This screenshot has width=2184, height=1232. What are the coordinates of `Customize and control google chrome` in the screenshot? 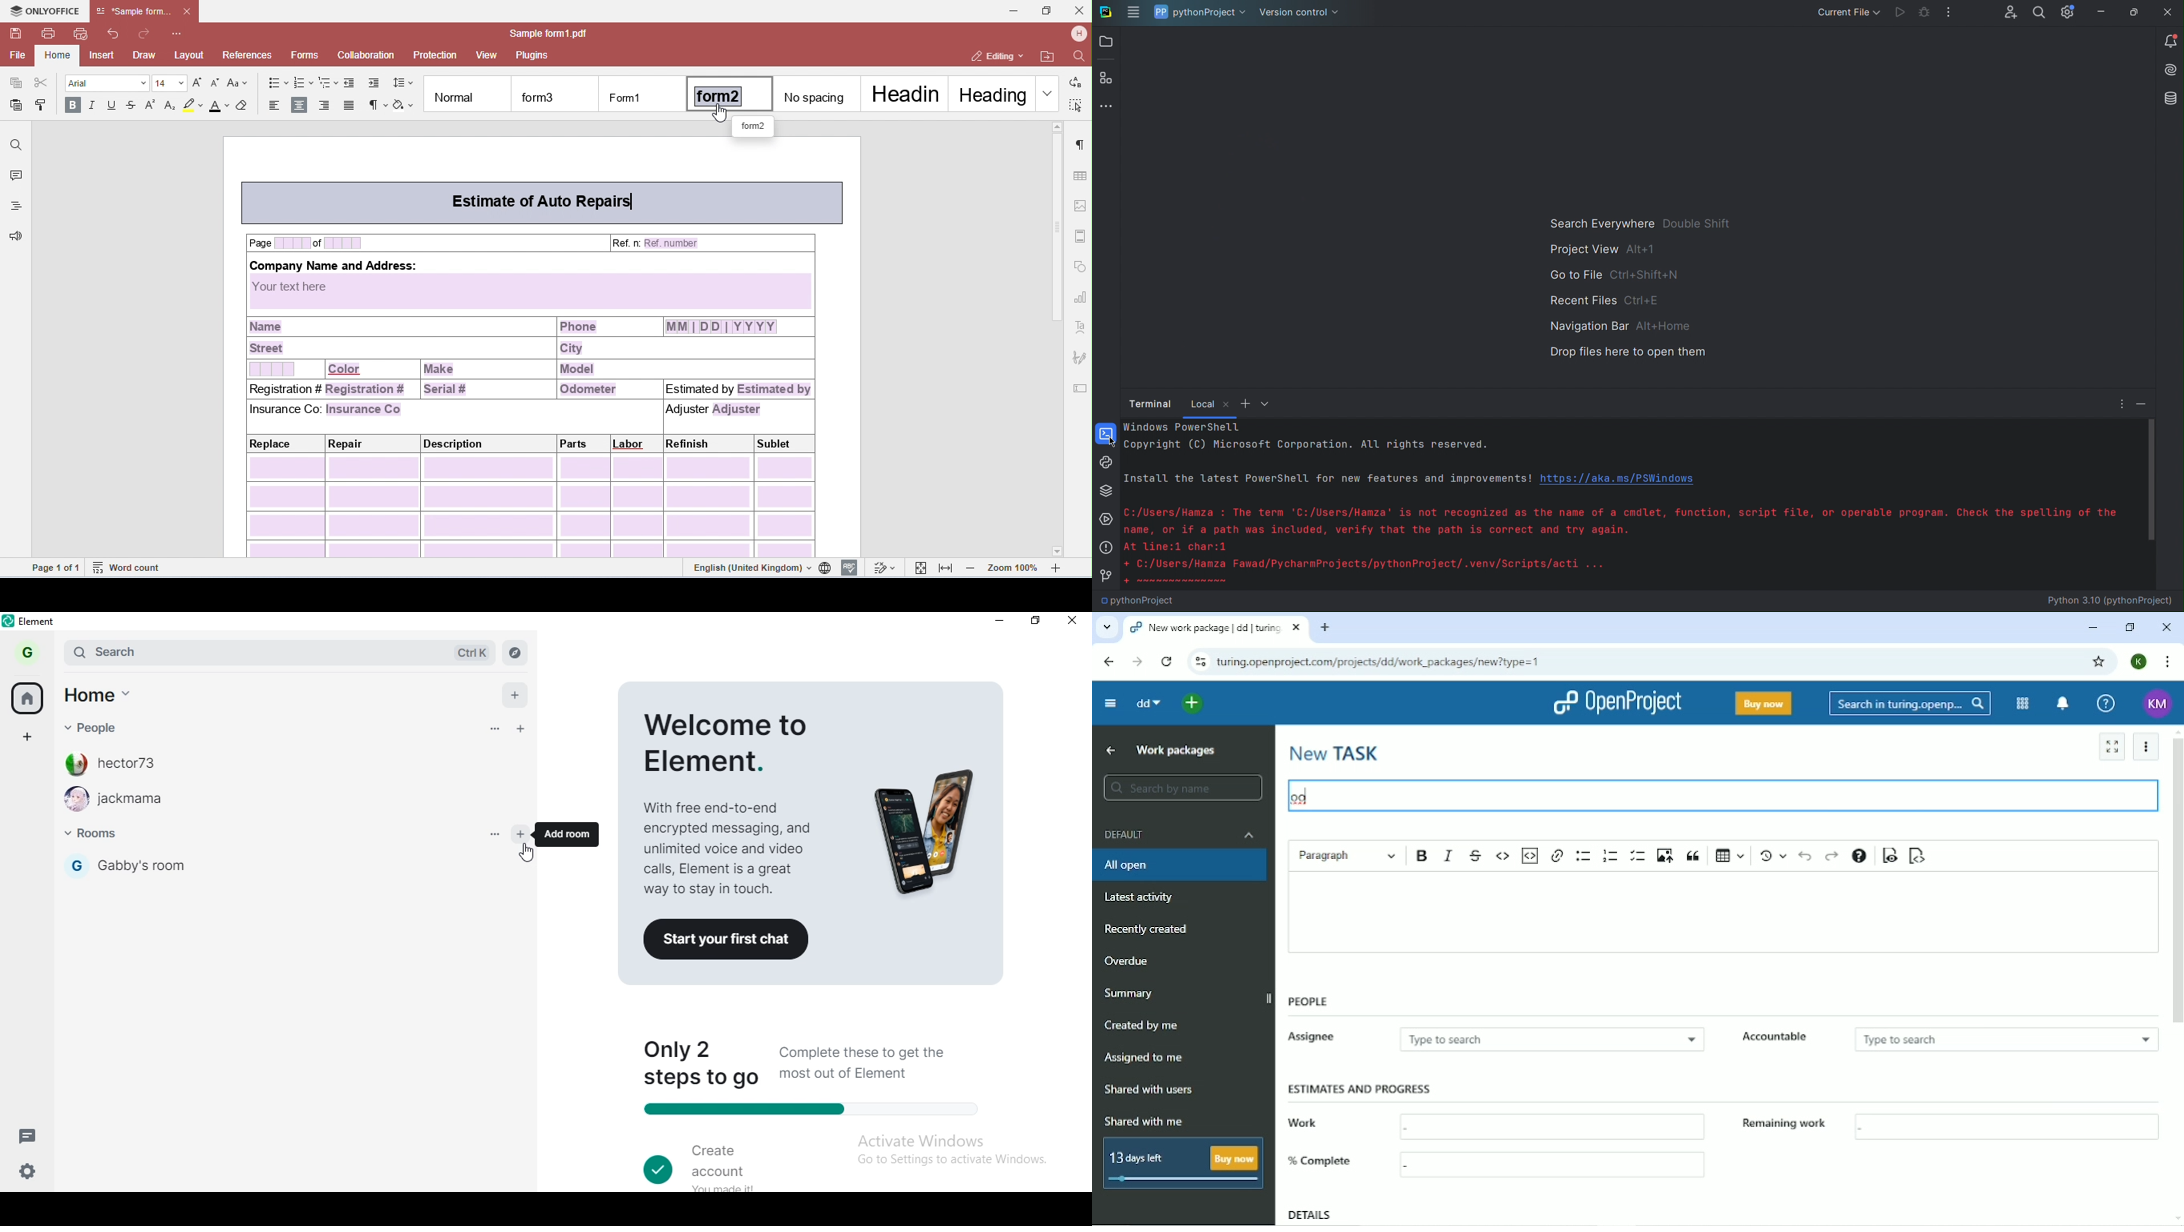 It's located at (2171, 662).